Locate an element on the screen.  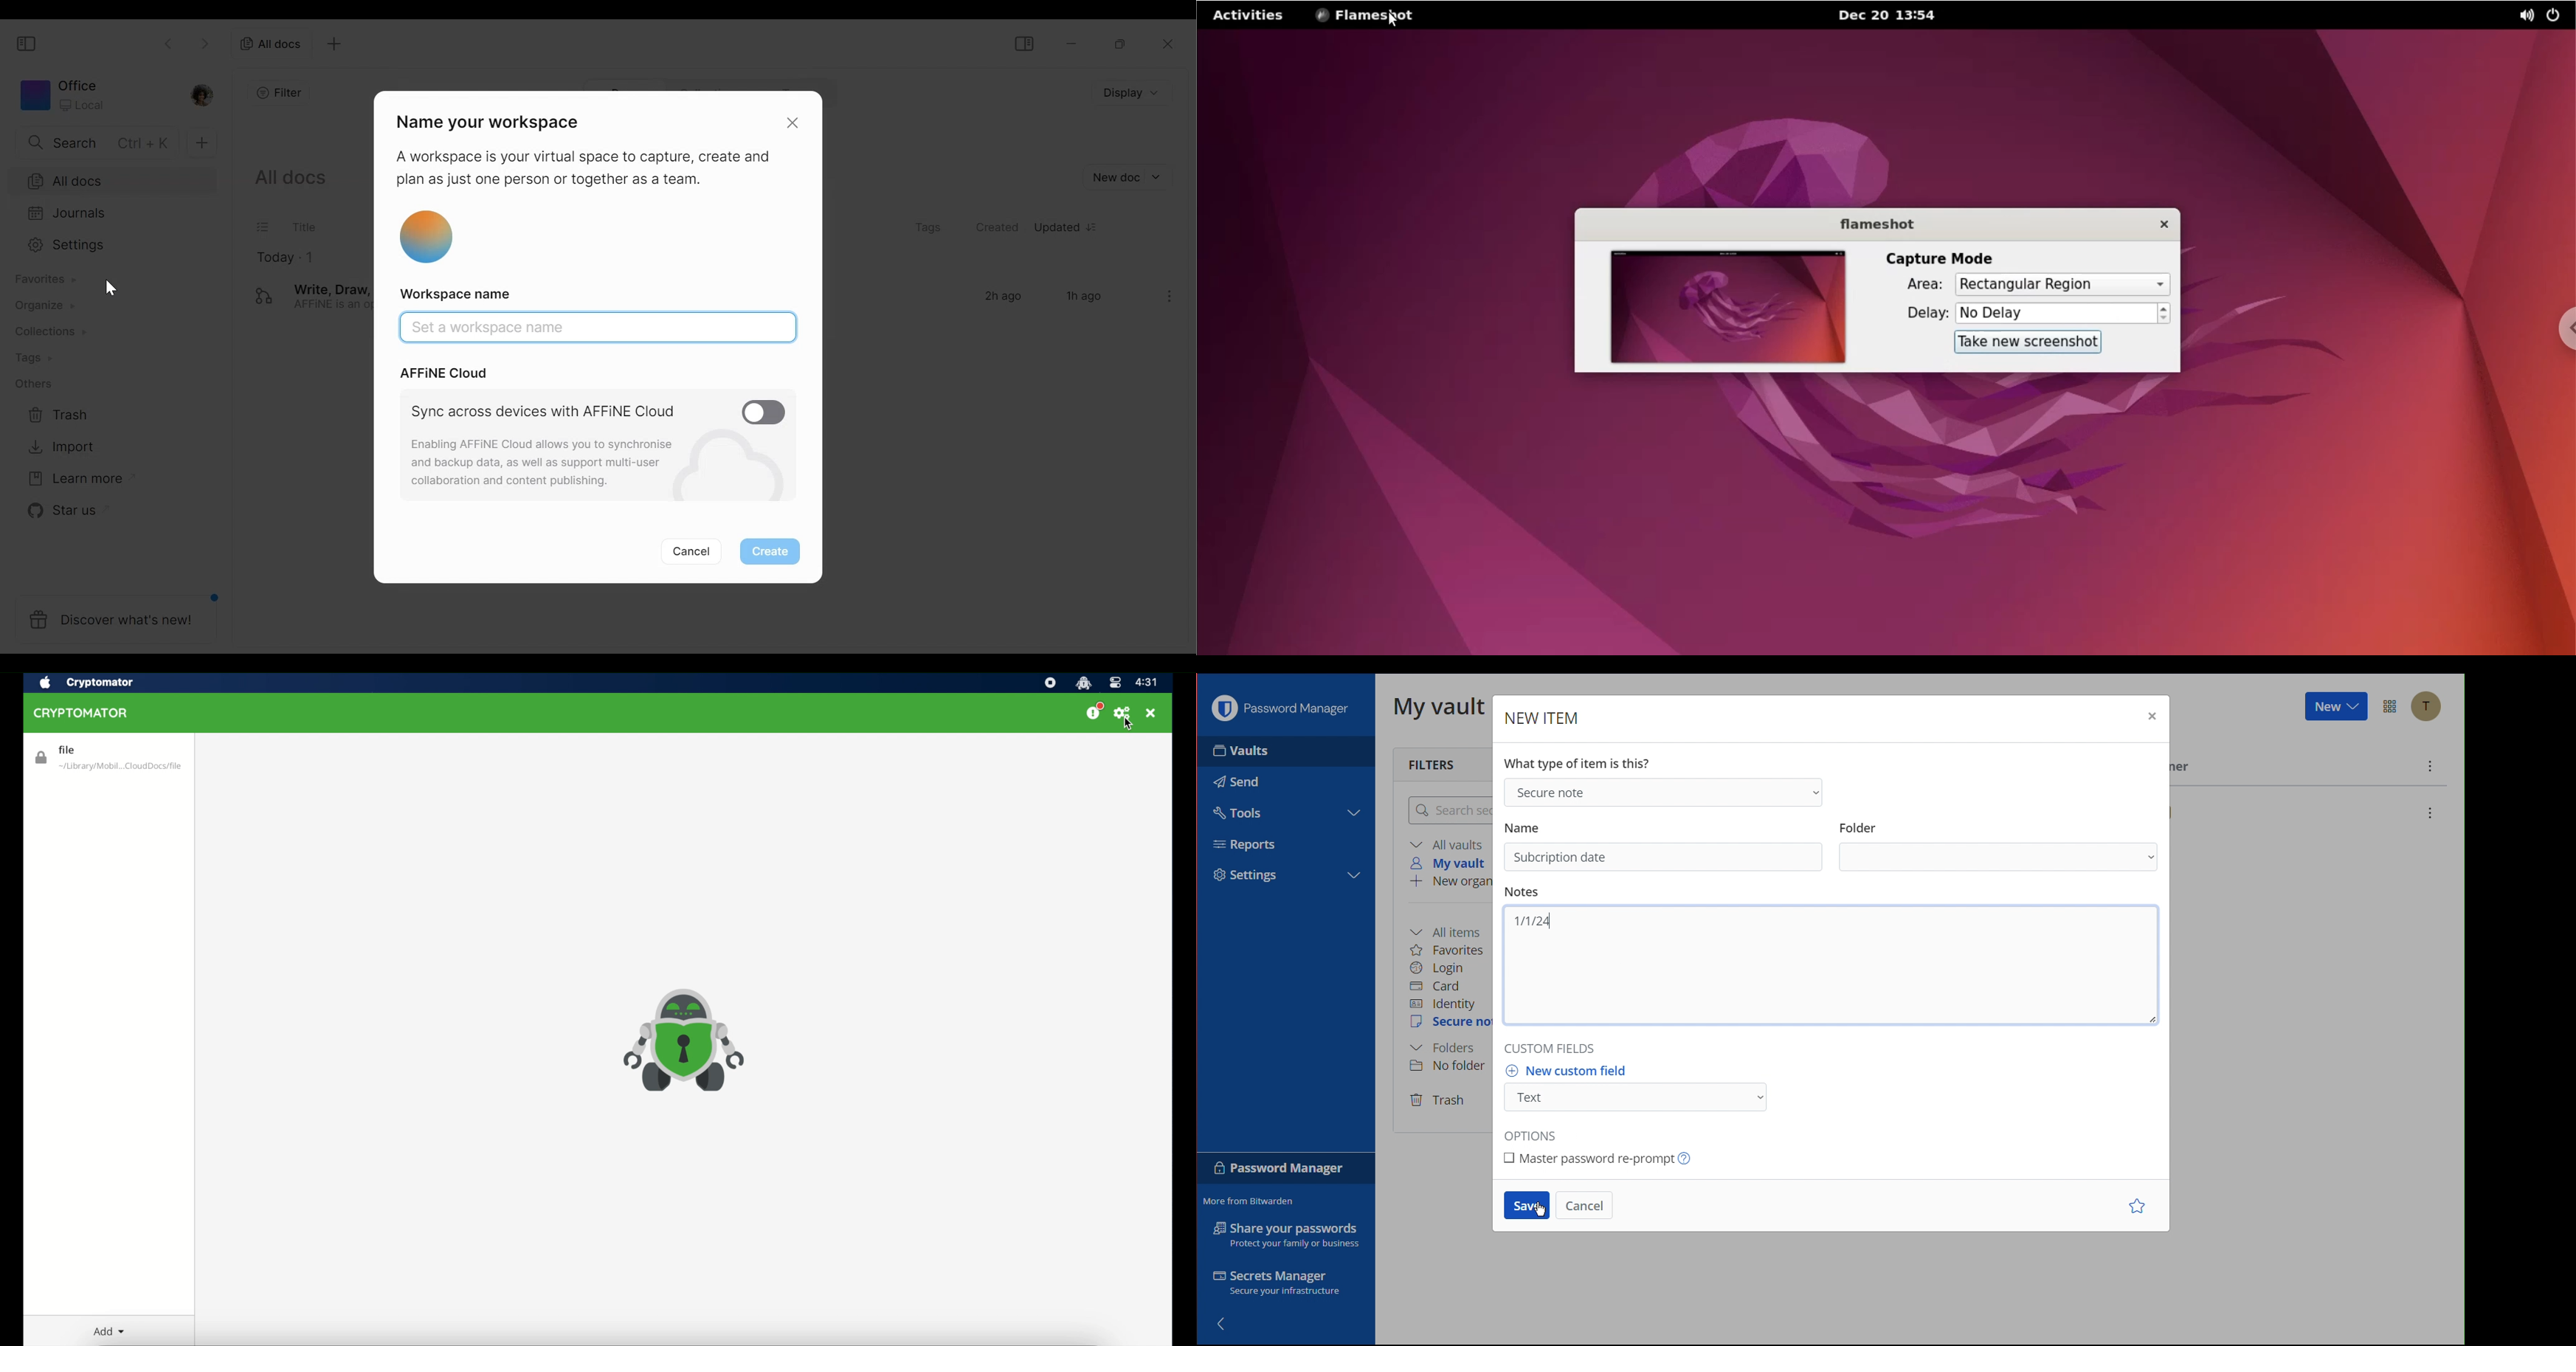
New document is located at coordinates (1127, 176).